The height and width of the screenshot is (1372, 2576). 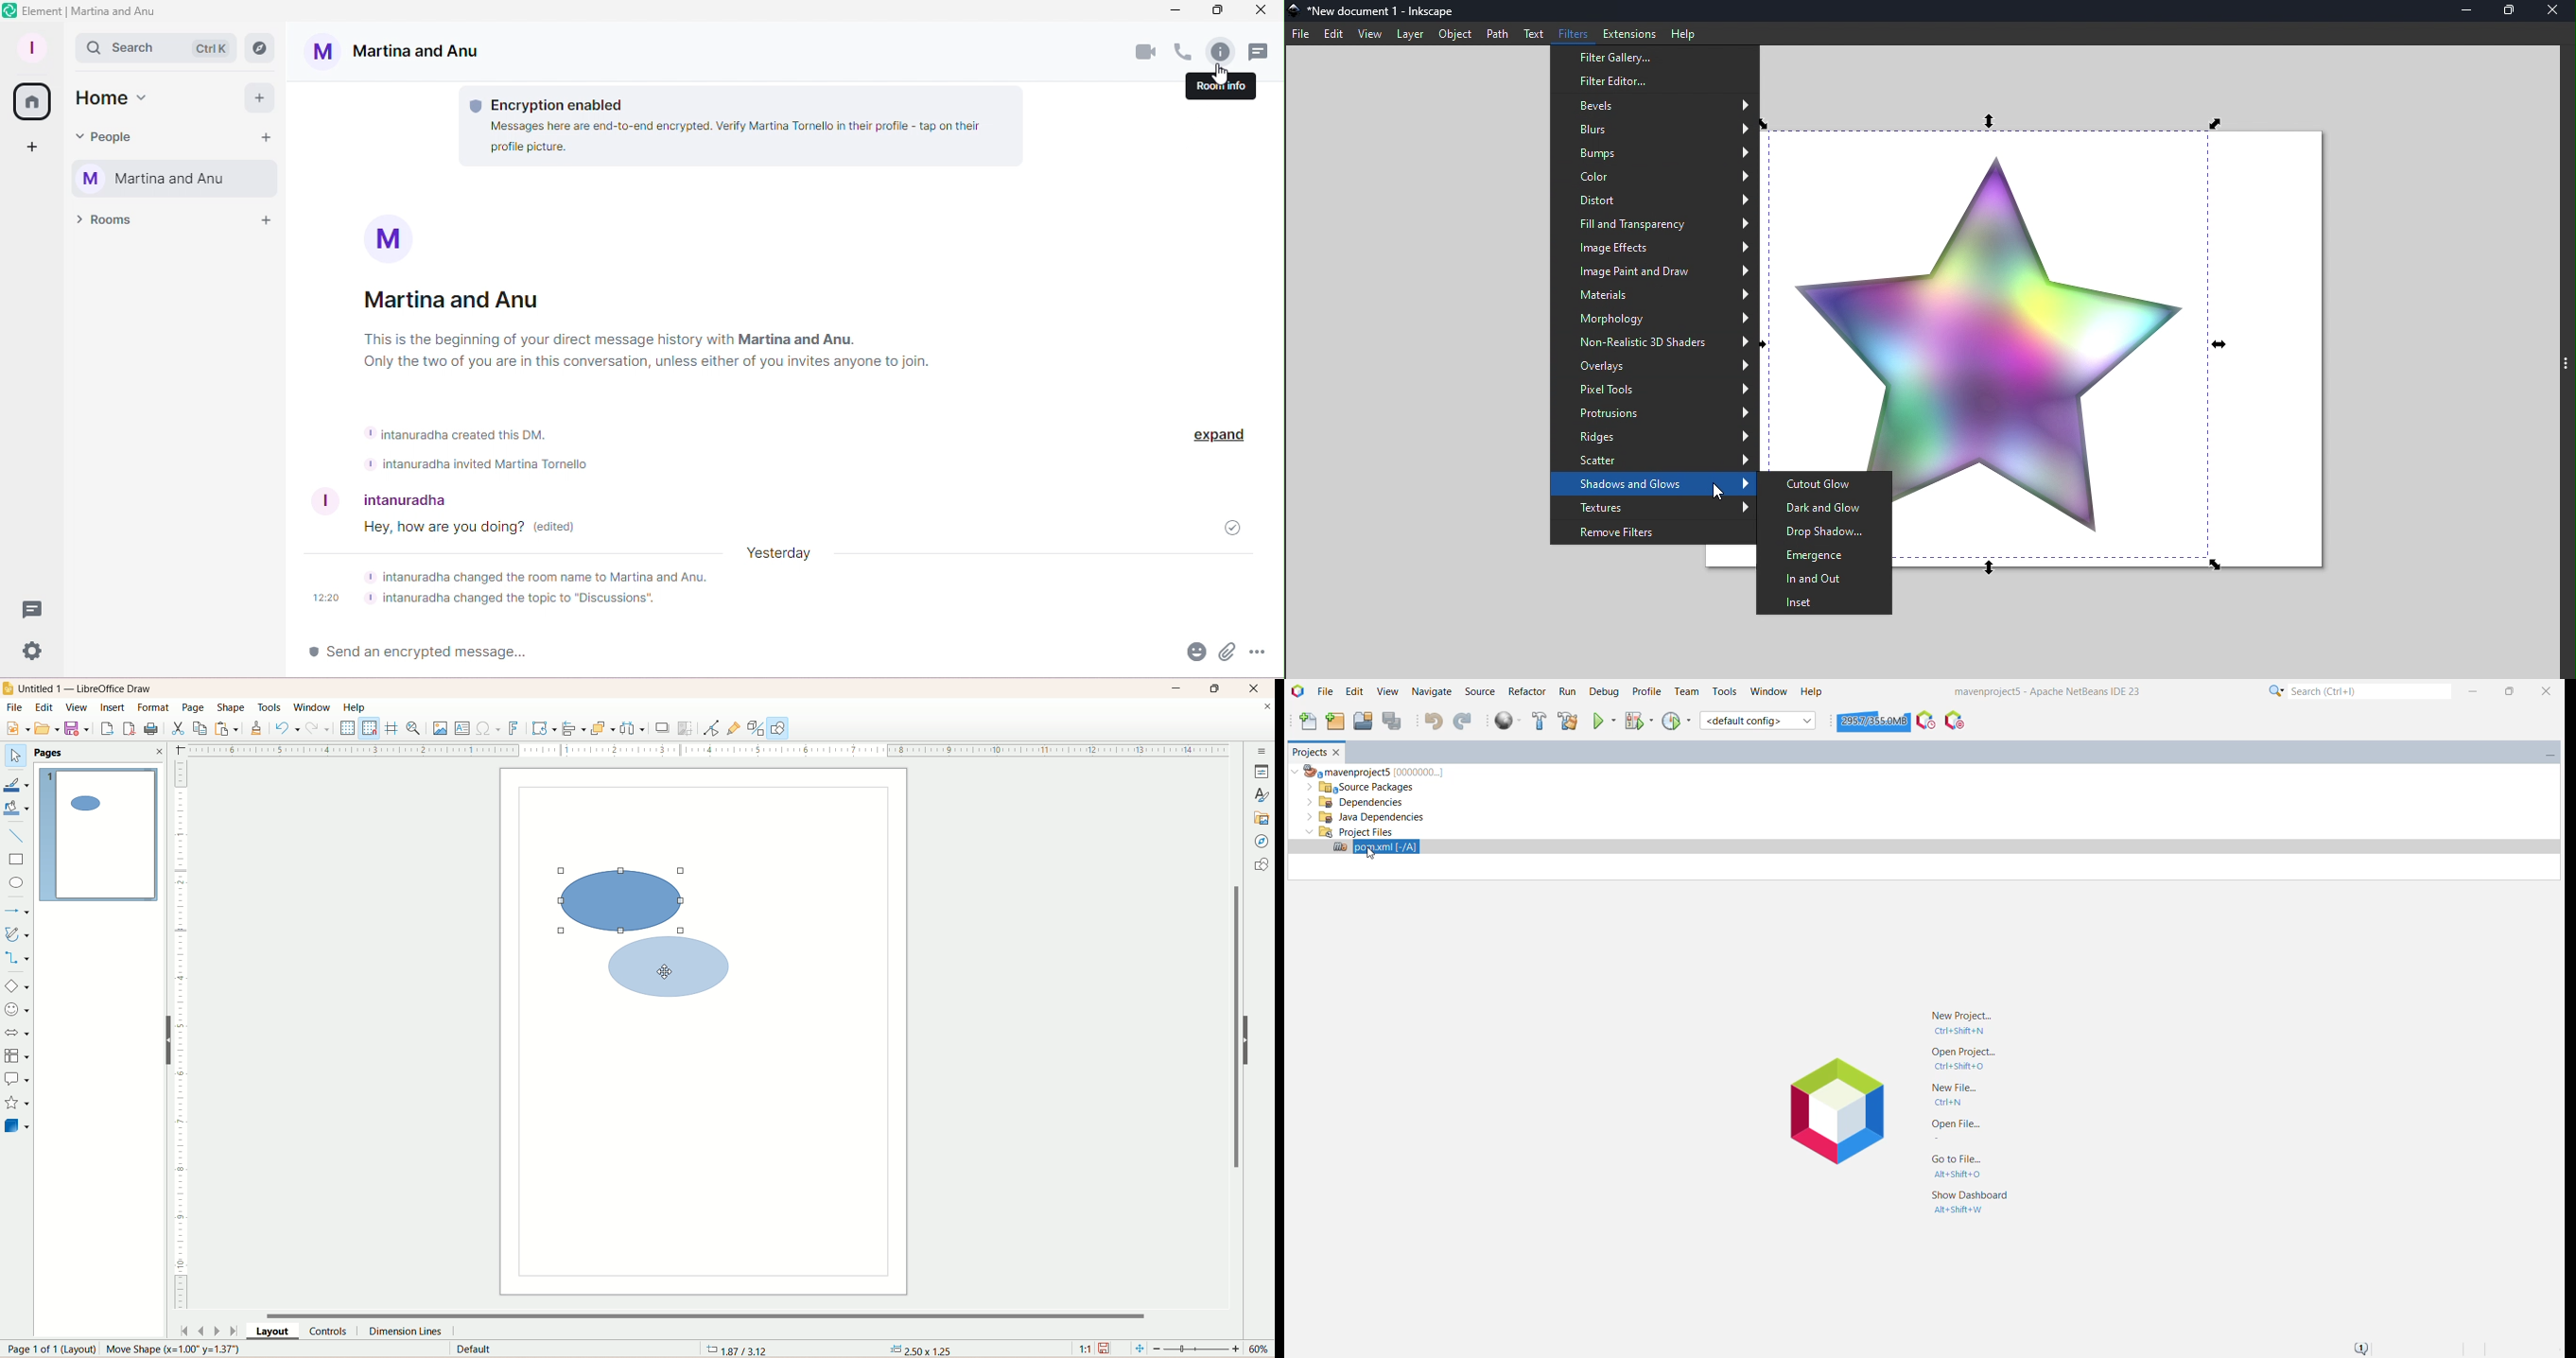 What do you see at coordinates (736, 528) in the screenshot?
I see `how are you doin? (edited)` at bounding box center [736, 528].